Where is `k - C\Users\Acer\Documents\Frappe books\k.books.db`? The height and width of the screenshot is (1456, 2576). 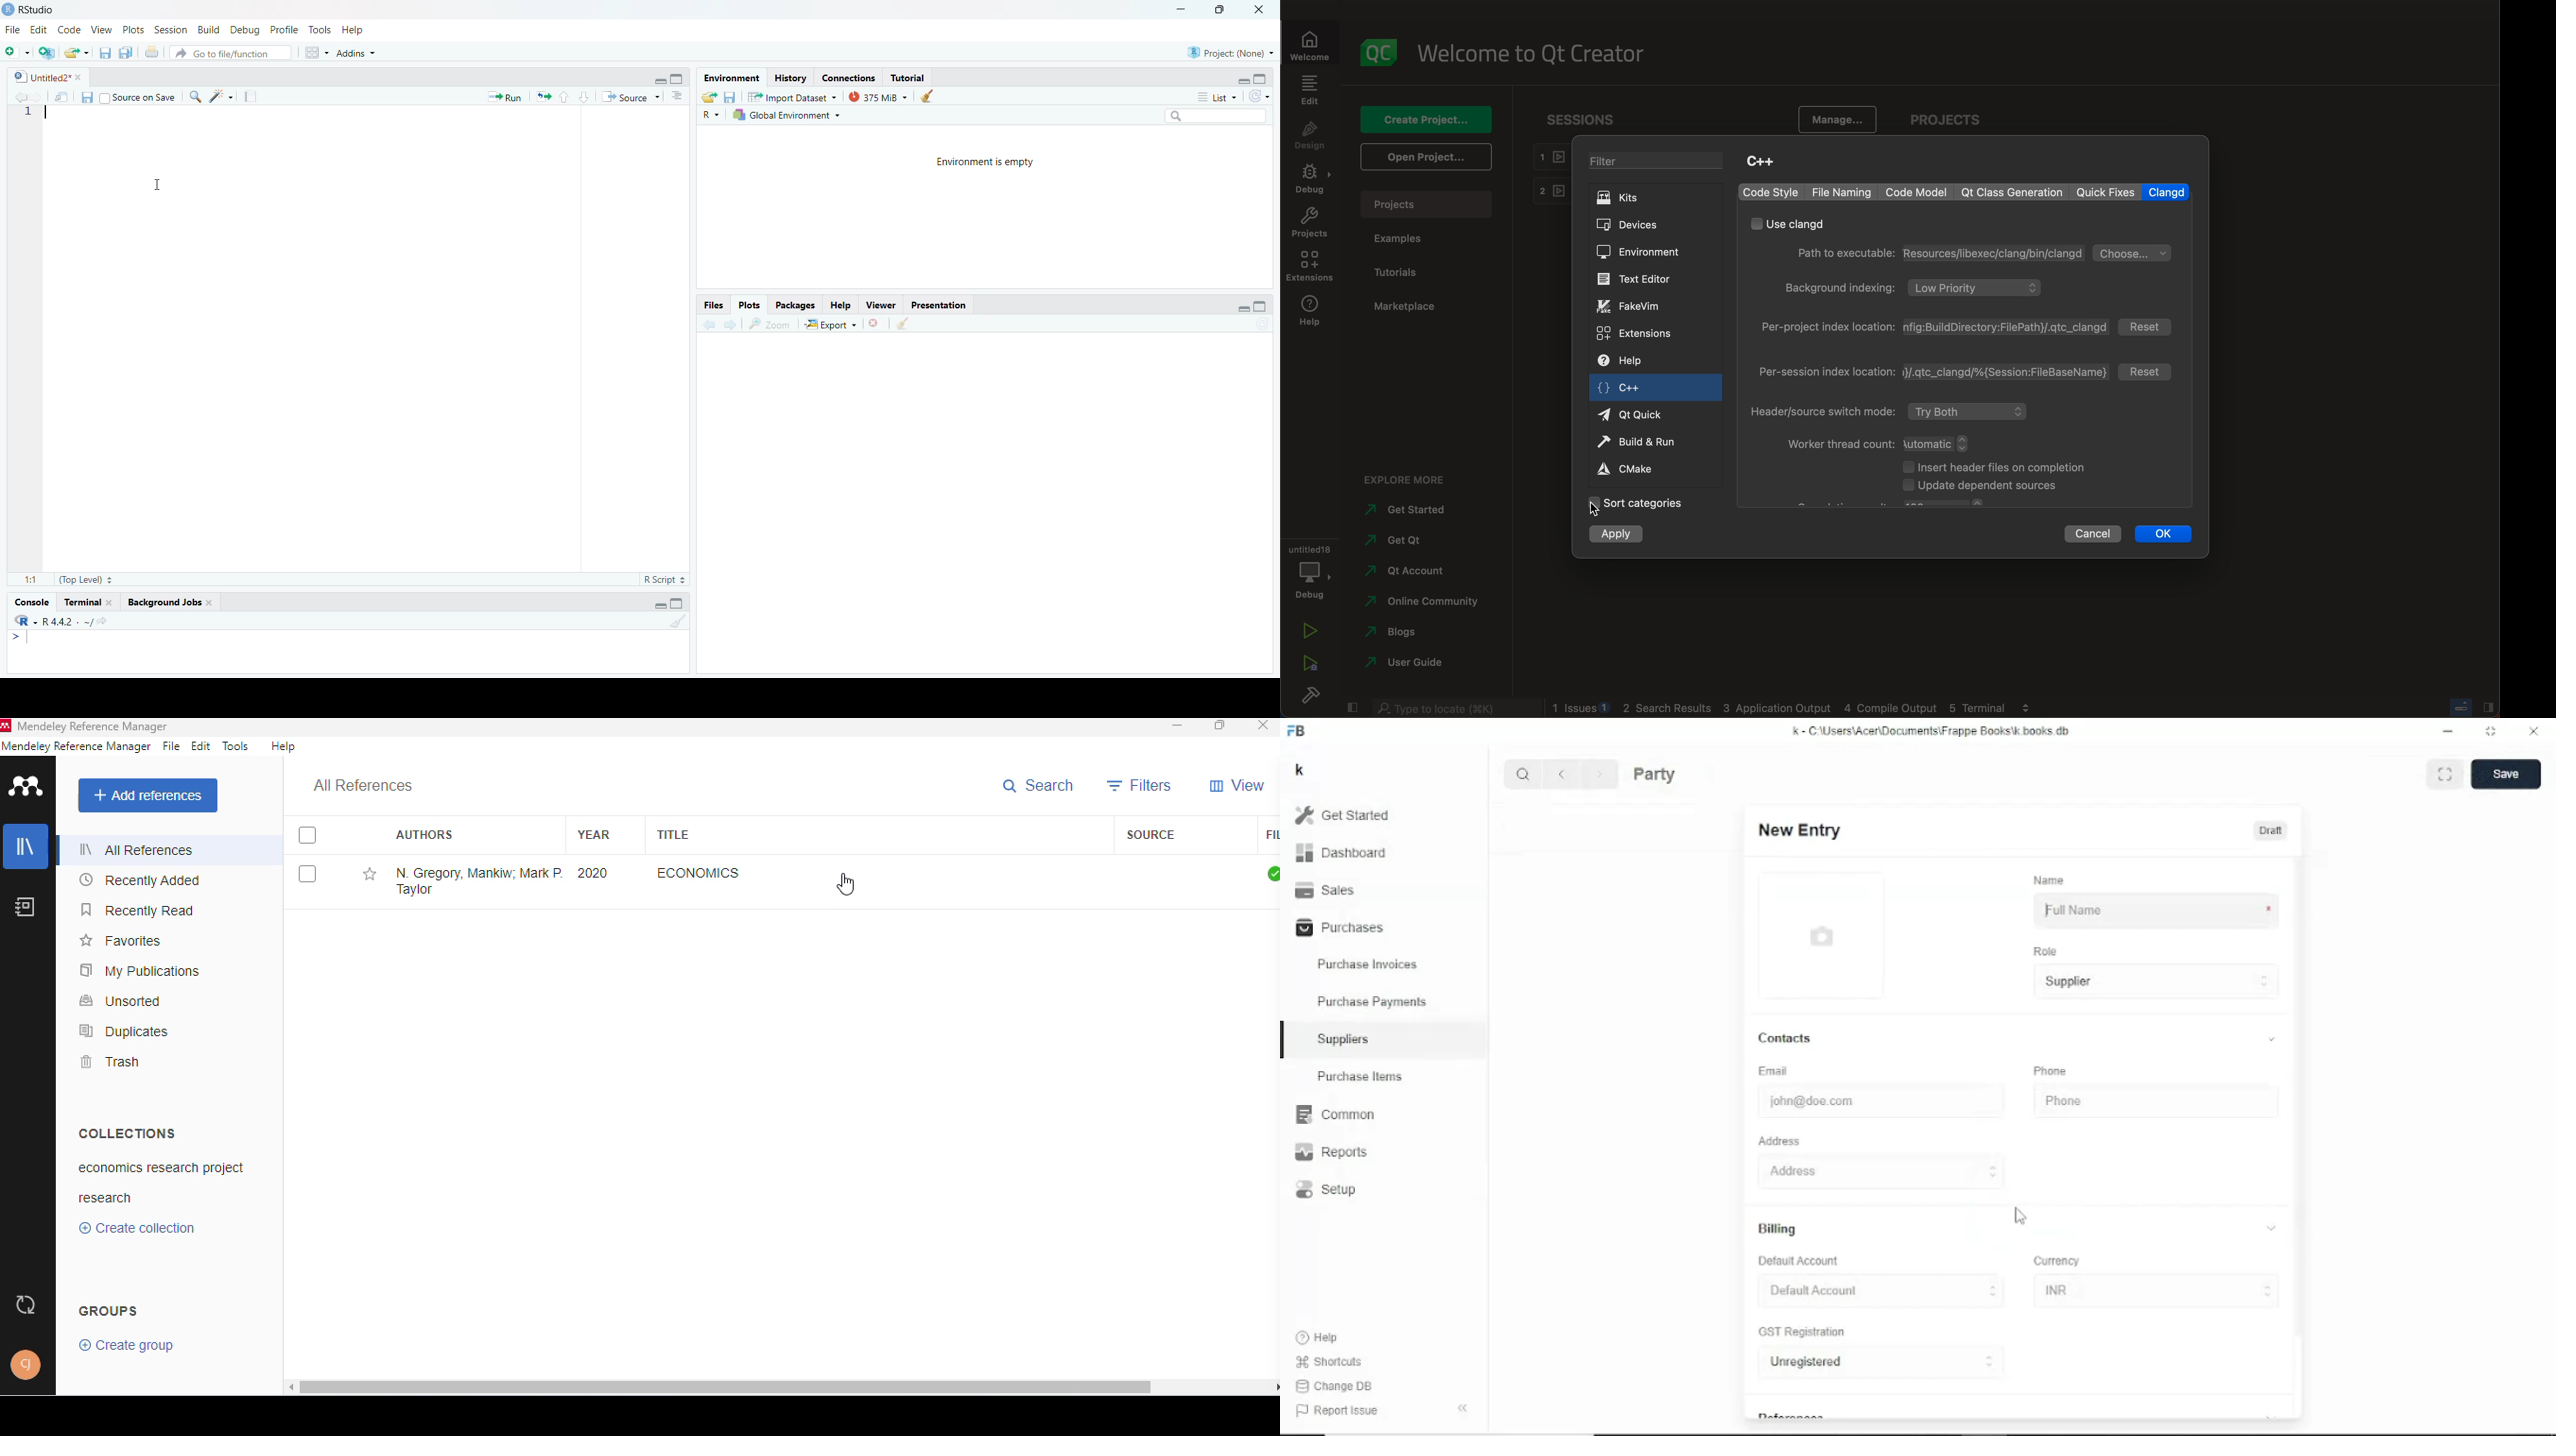 k - C\Users\Acer\Documents\Frappe books\k.books.db is located at coordinates (1932, 730).